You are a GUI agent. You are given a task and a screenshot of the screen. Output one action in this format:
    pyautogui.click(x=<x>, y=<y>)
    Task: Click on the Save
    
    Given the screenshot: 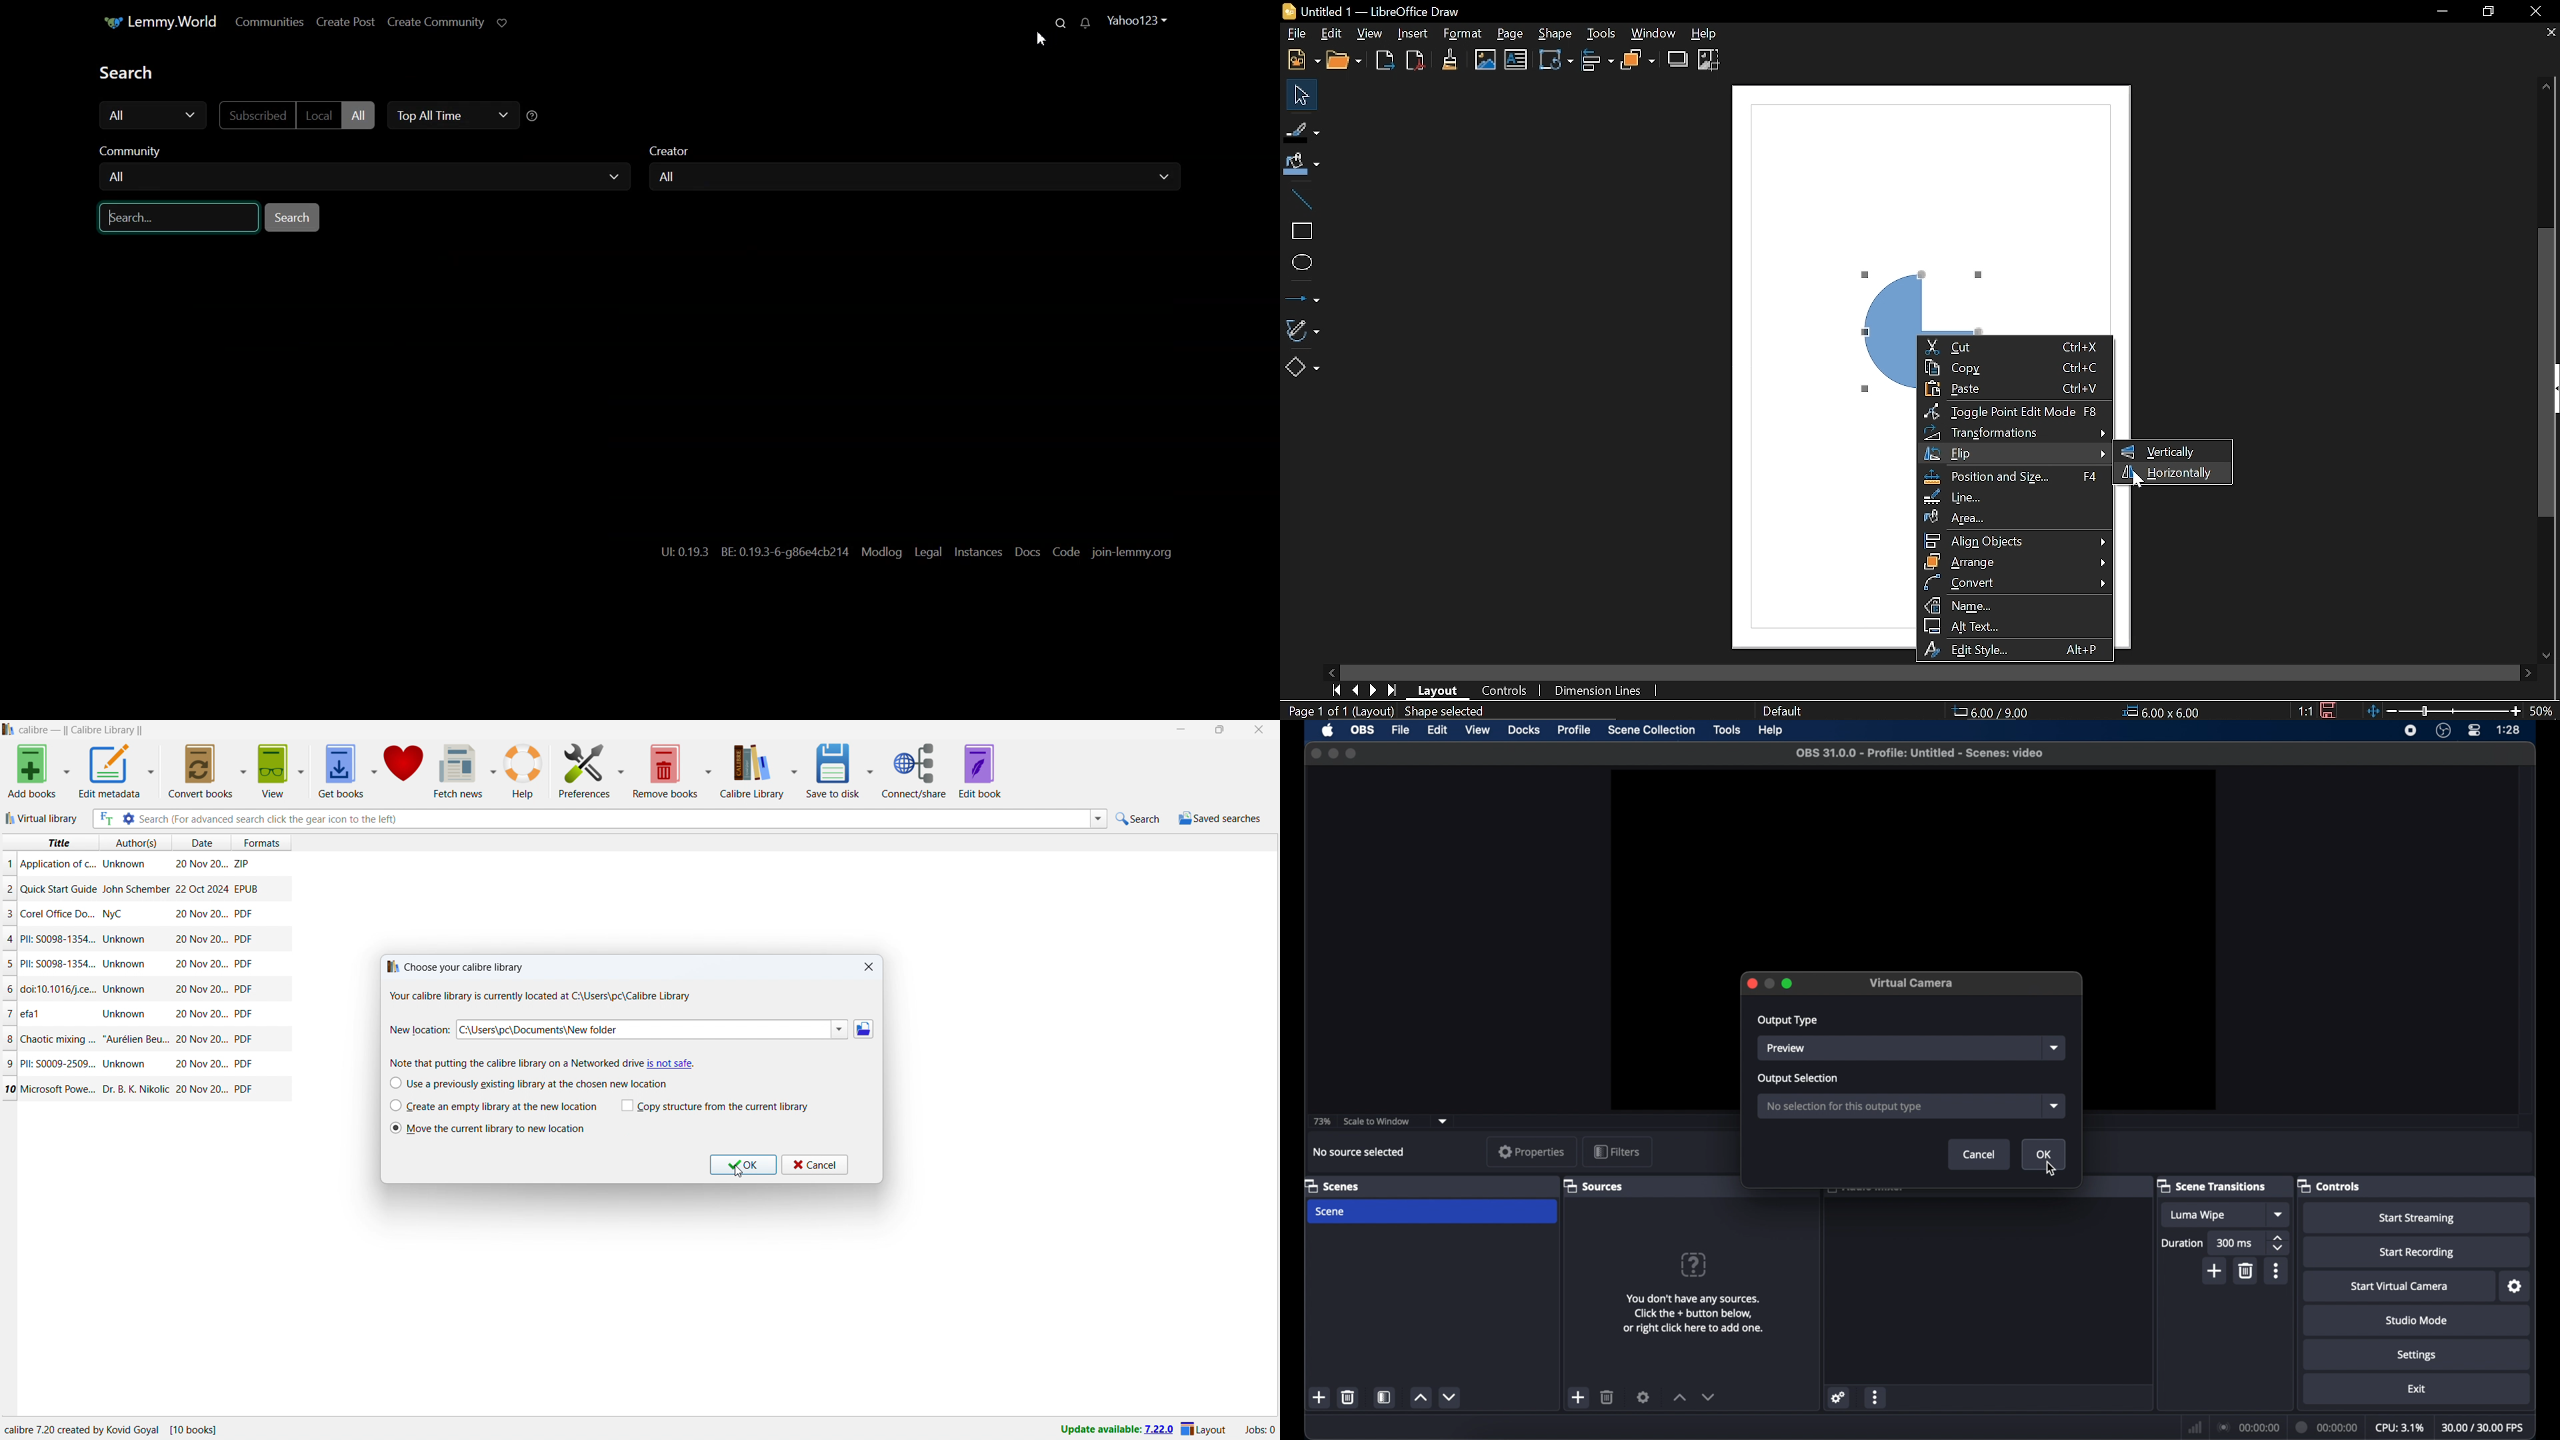 What is the action you would take?
    pyautogui.click(x=2332, y=711)
    